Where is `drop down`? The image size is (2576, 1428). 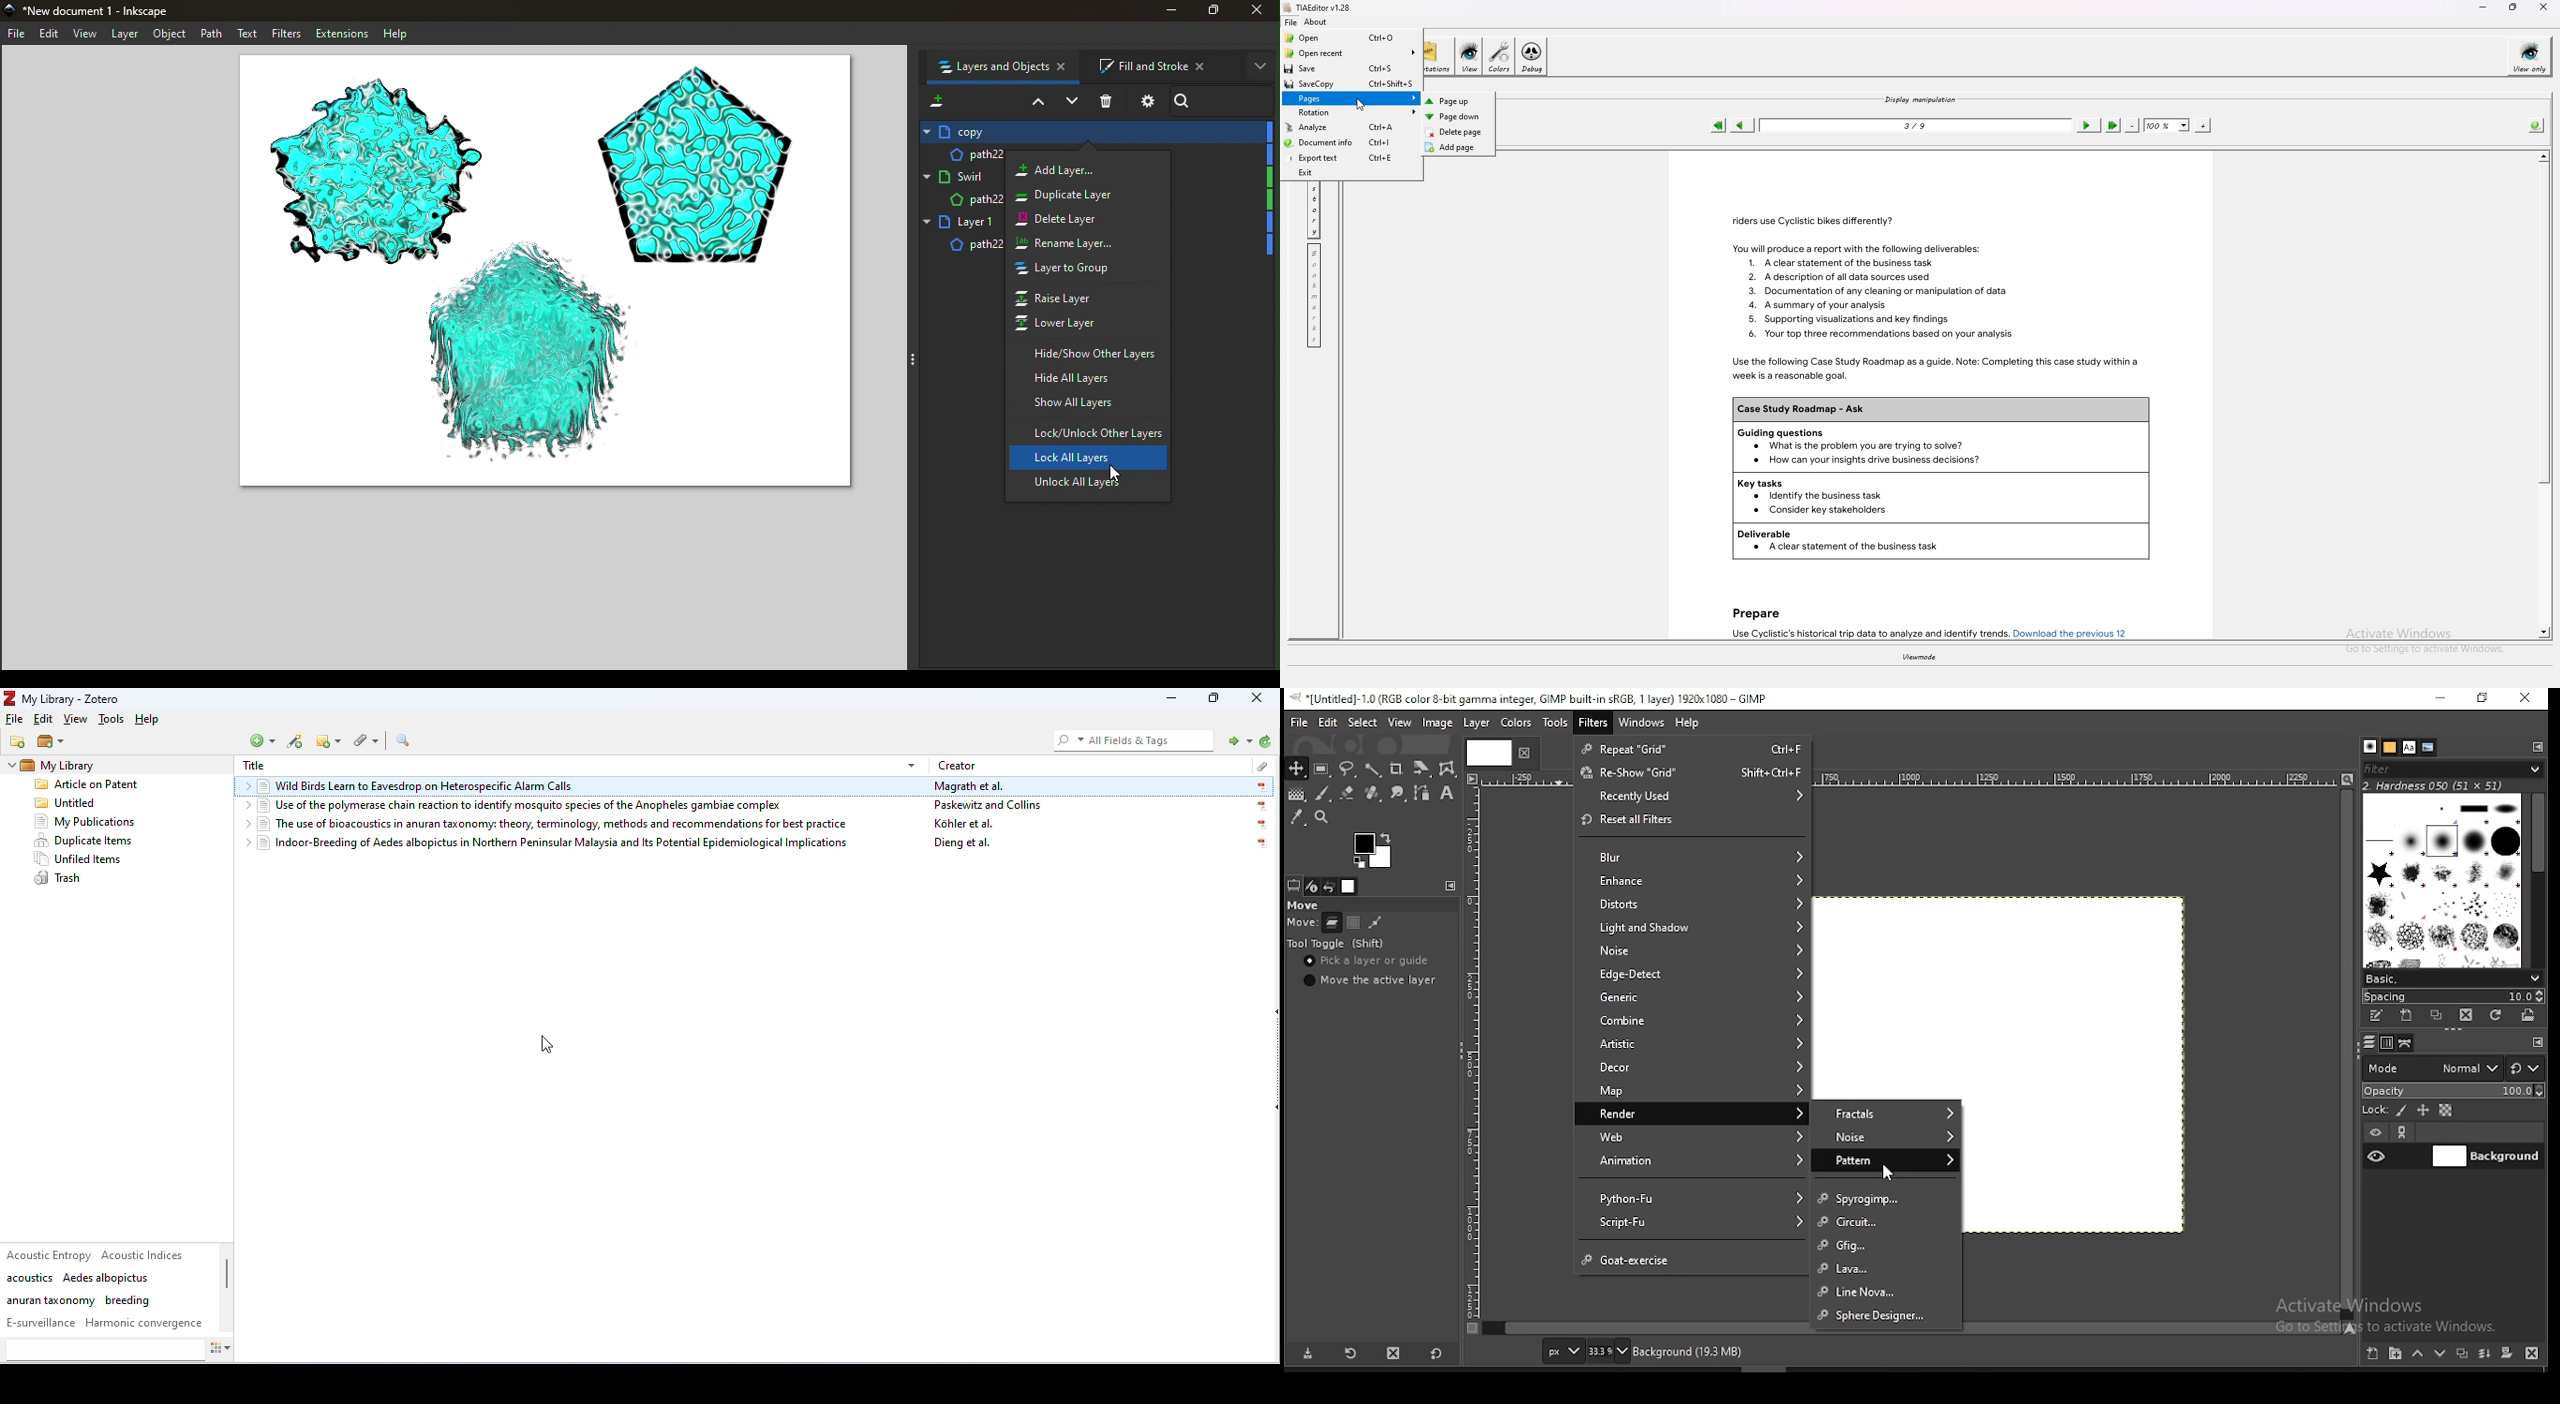
drop down is located at coordinates (244, 806).